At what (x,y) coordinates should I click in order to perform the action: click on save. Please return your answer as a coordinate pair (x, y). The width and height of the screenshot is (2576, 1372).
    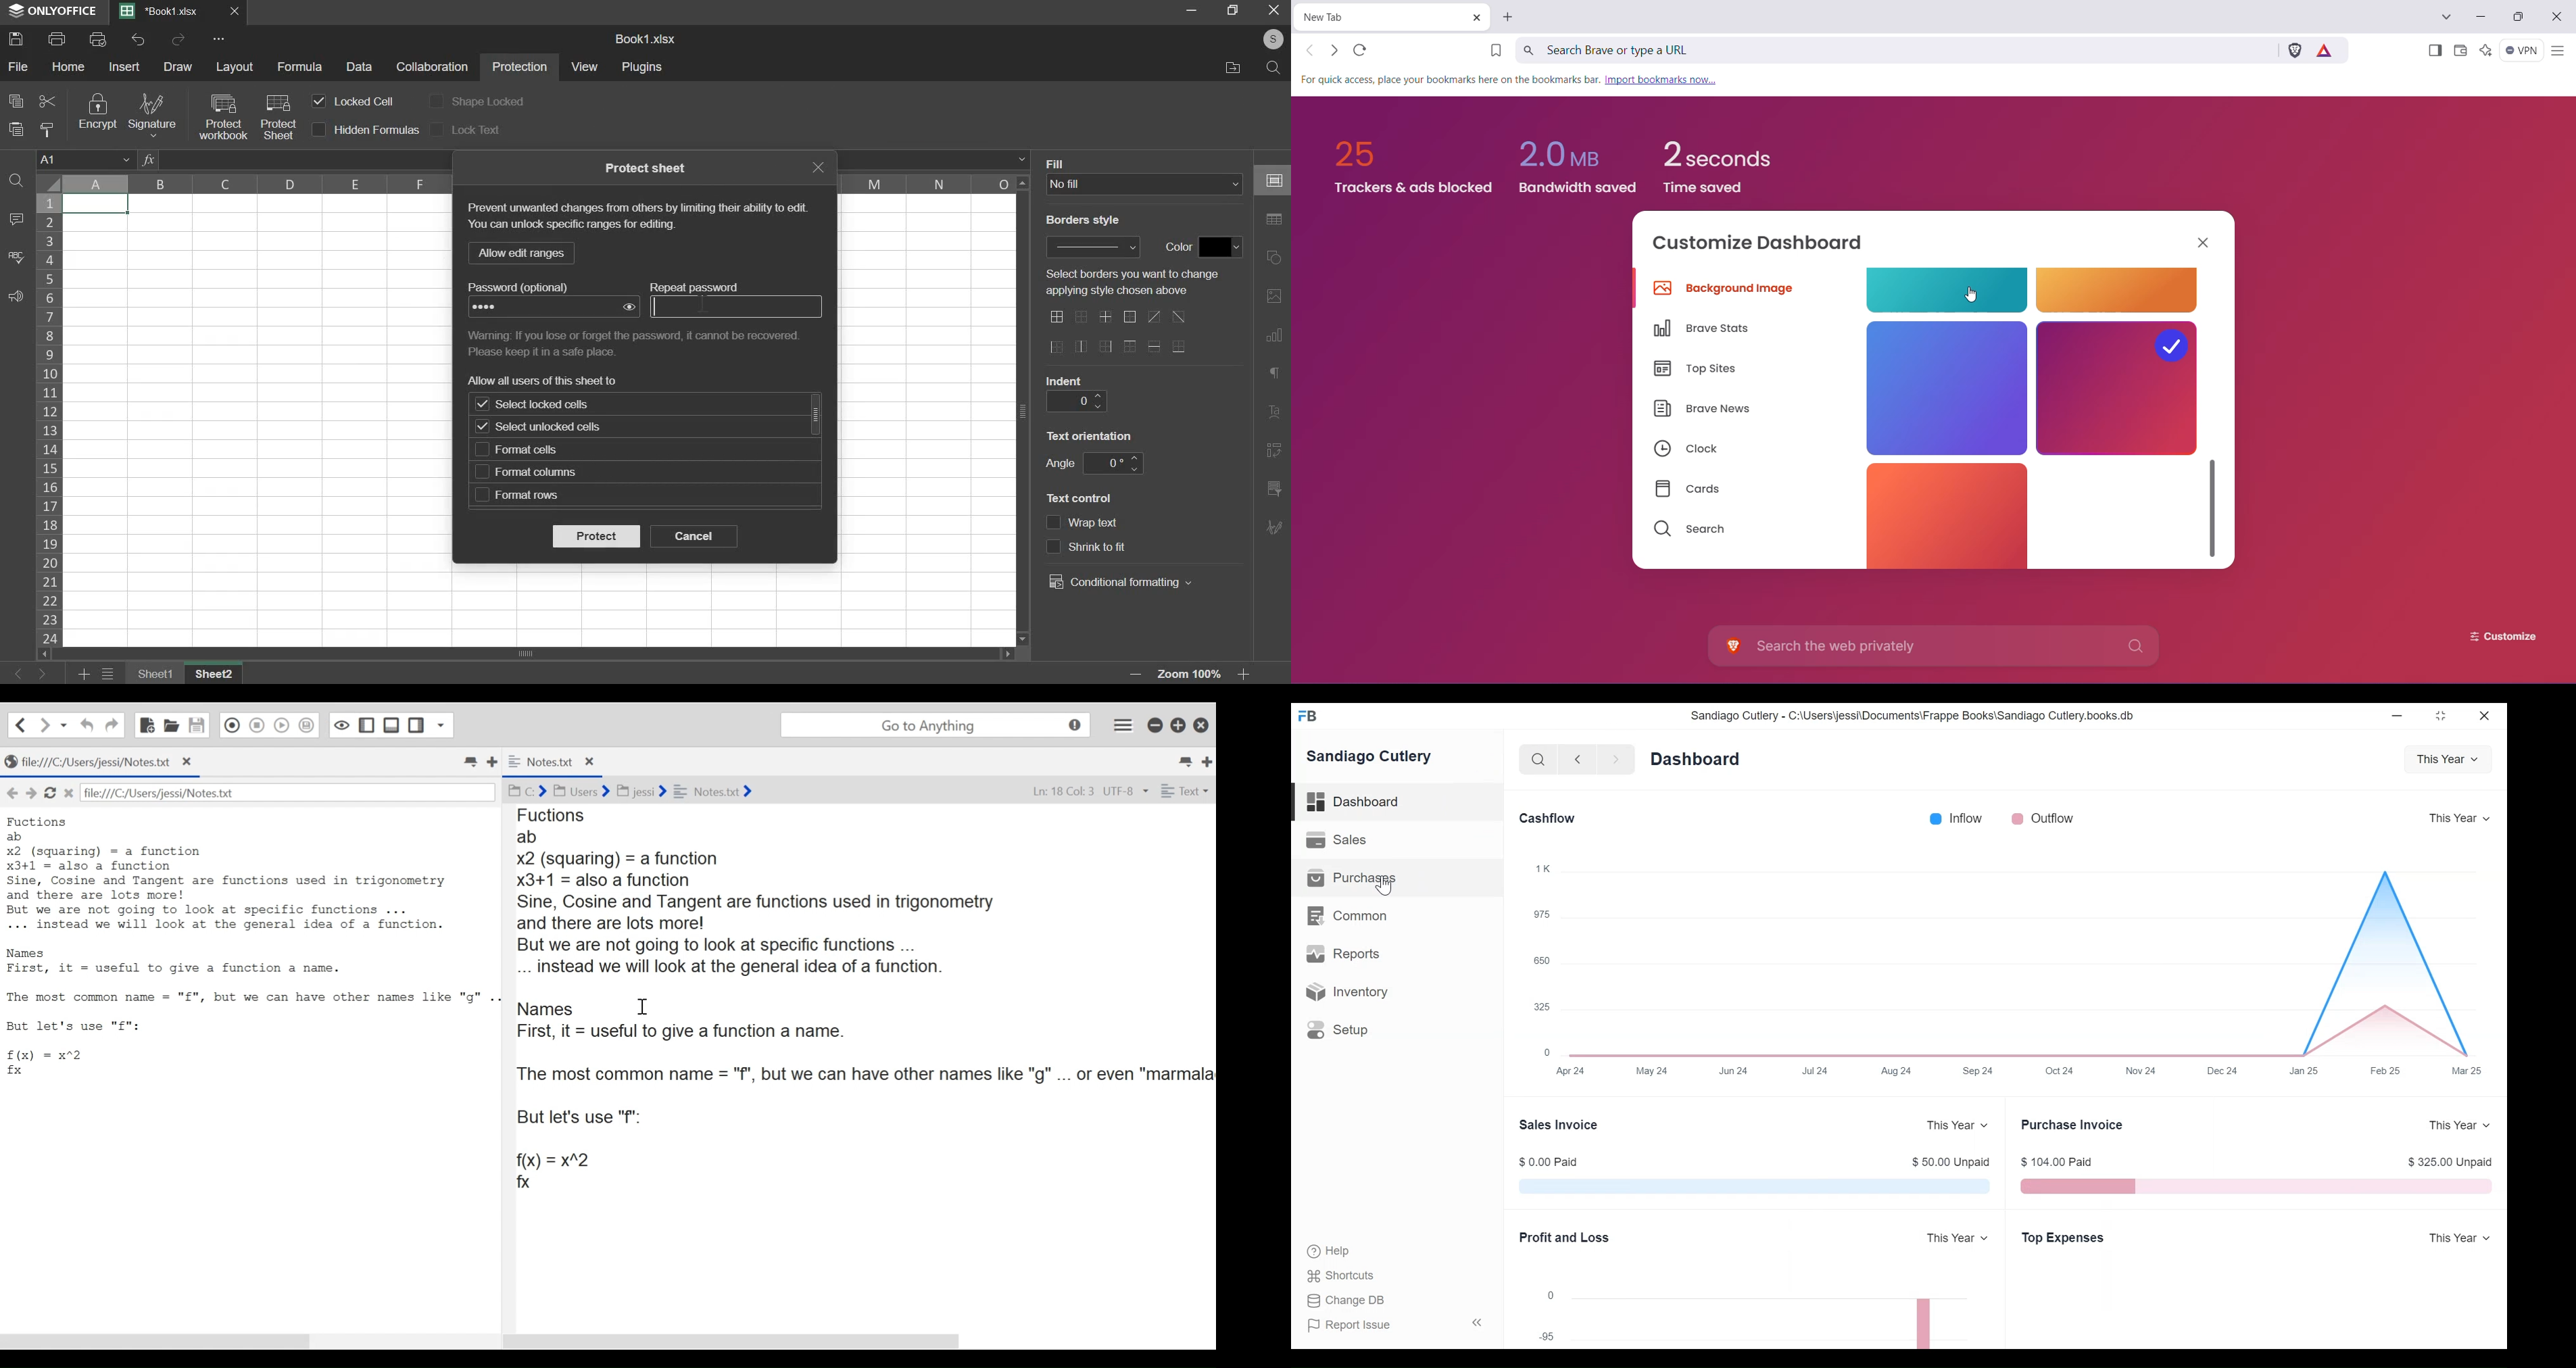
    Looking at the image, I should click on (16, 37).